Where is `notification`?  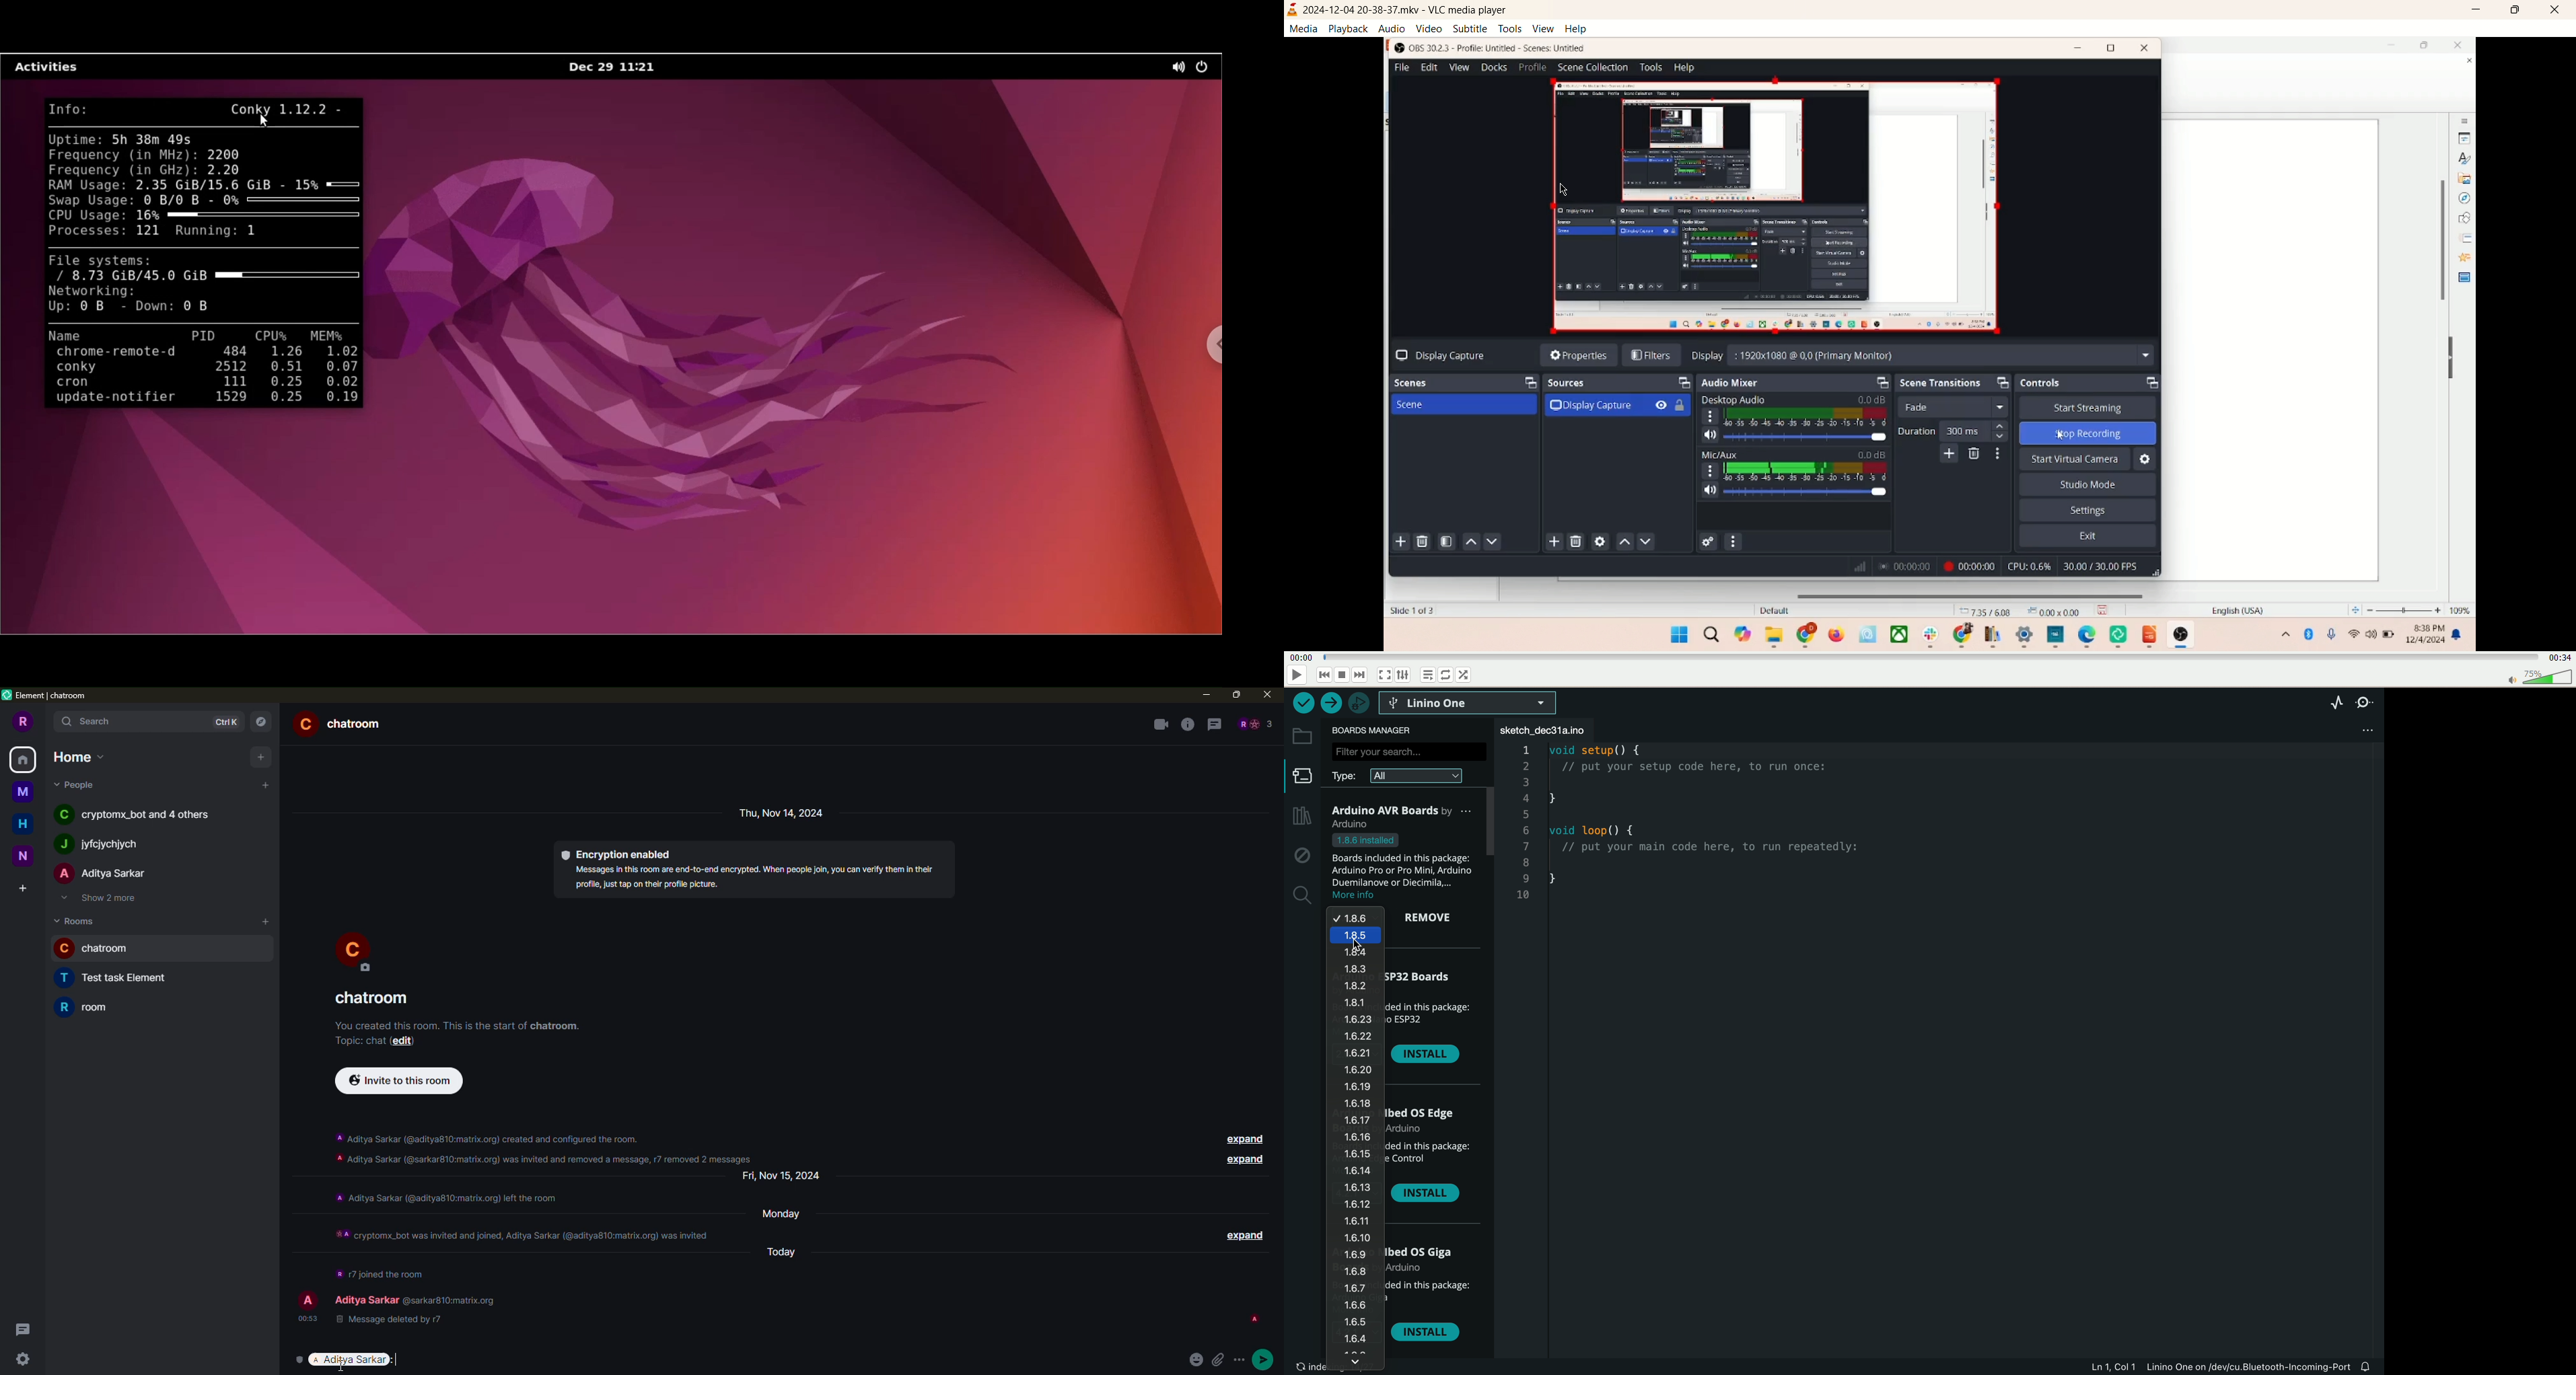
notification is located at coordinates (2371, 1365).